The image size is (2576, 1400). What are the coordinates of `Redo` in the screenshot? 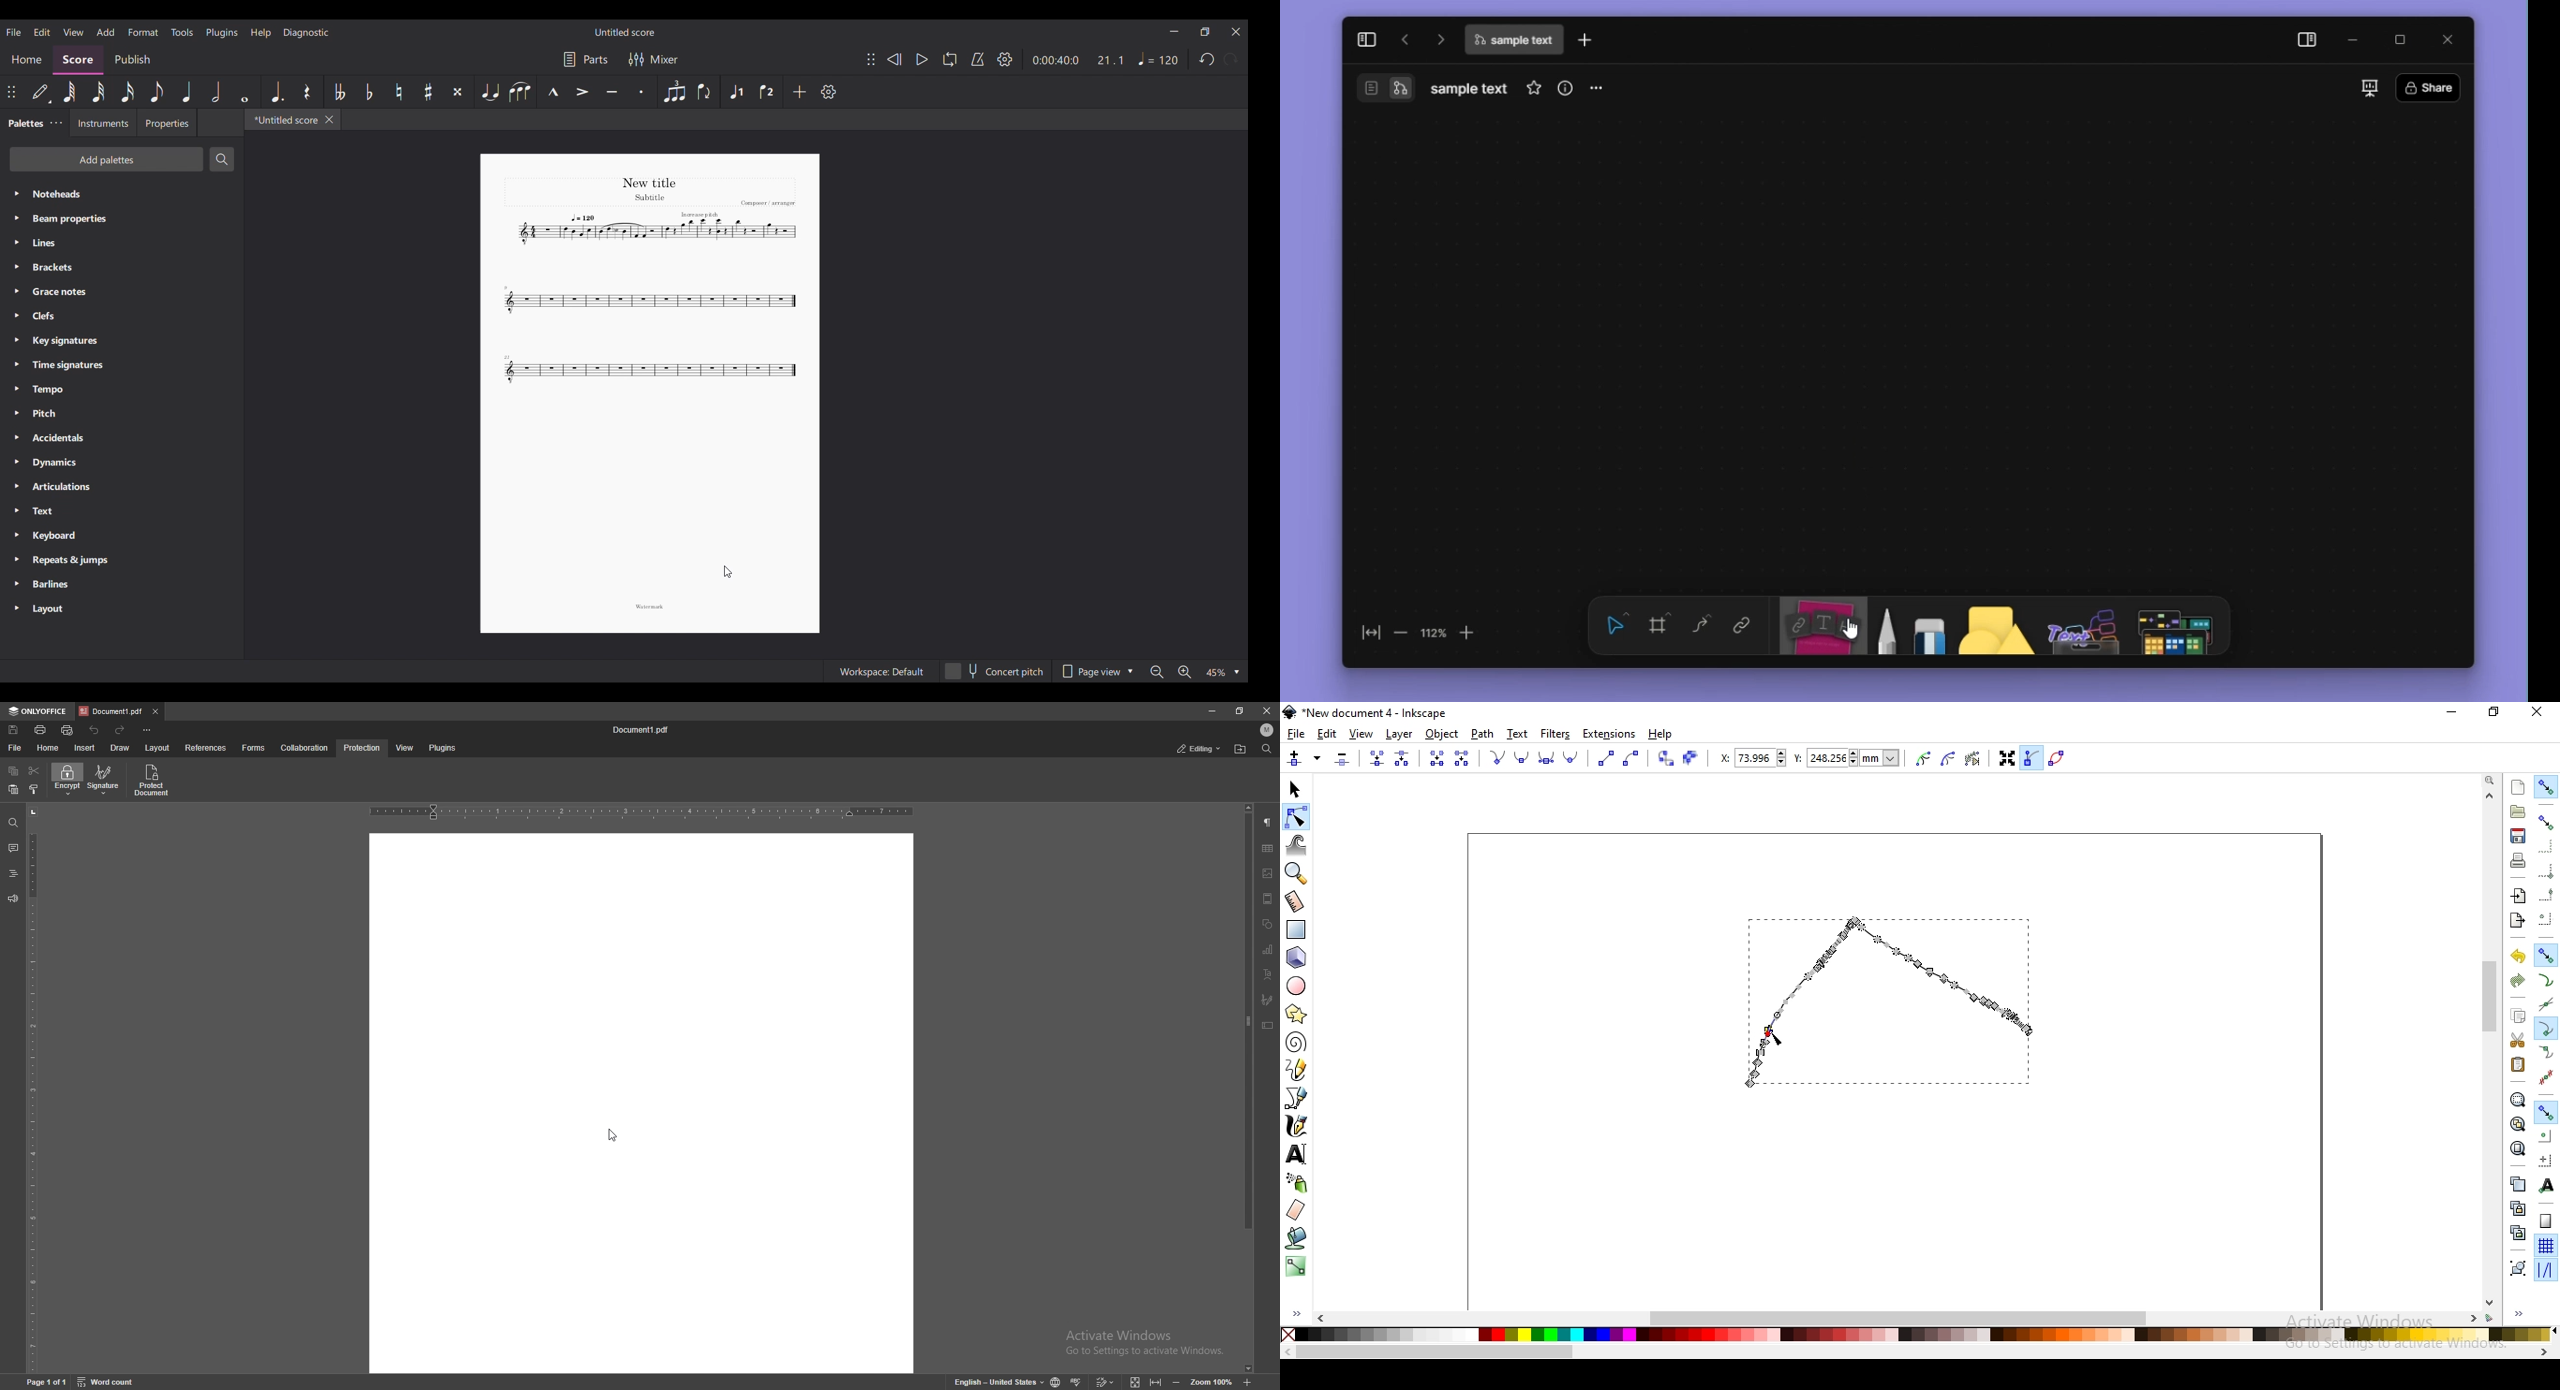 It's located at (1230, 59).